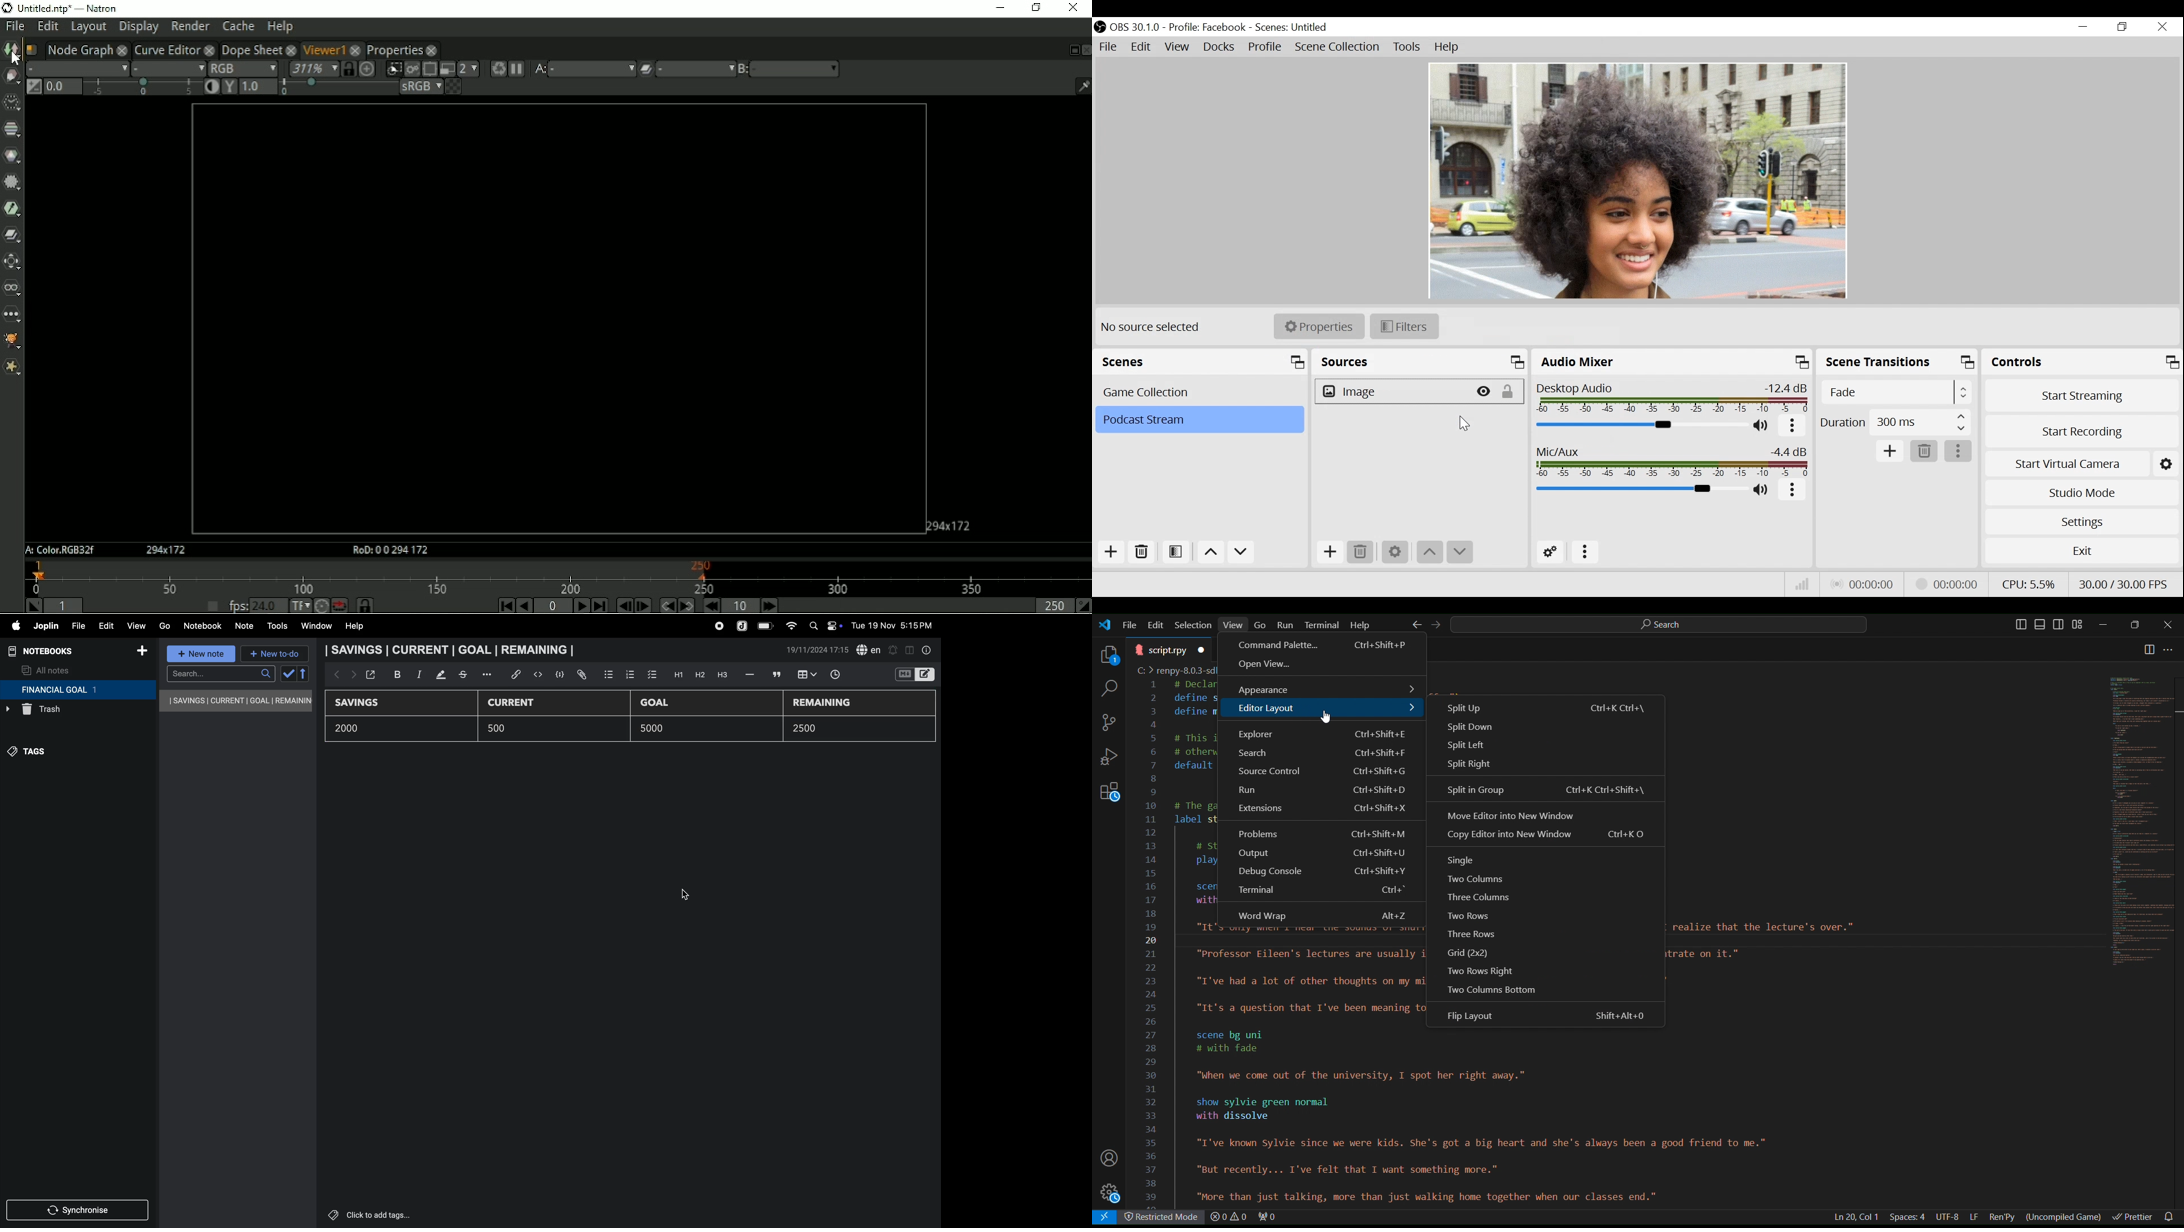  I want to click on 2500, so click(808, 728).